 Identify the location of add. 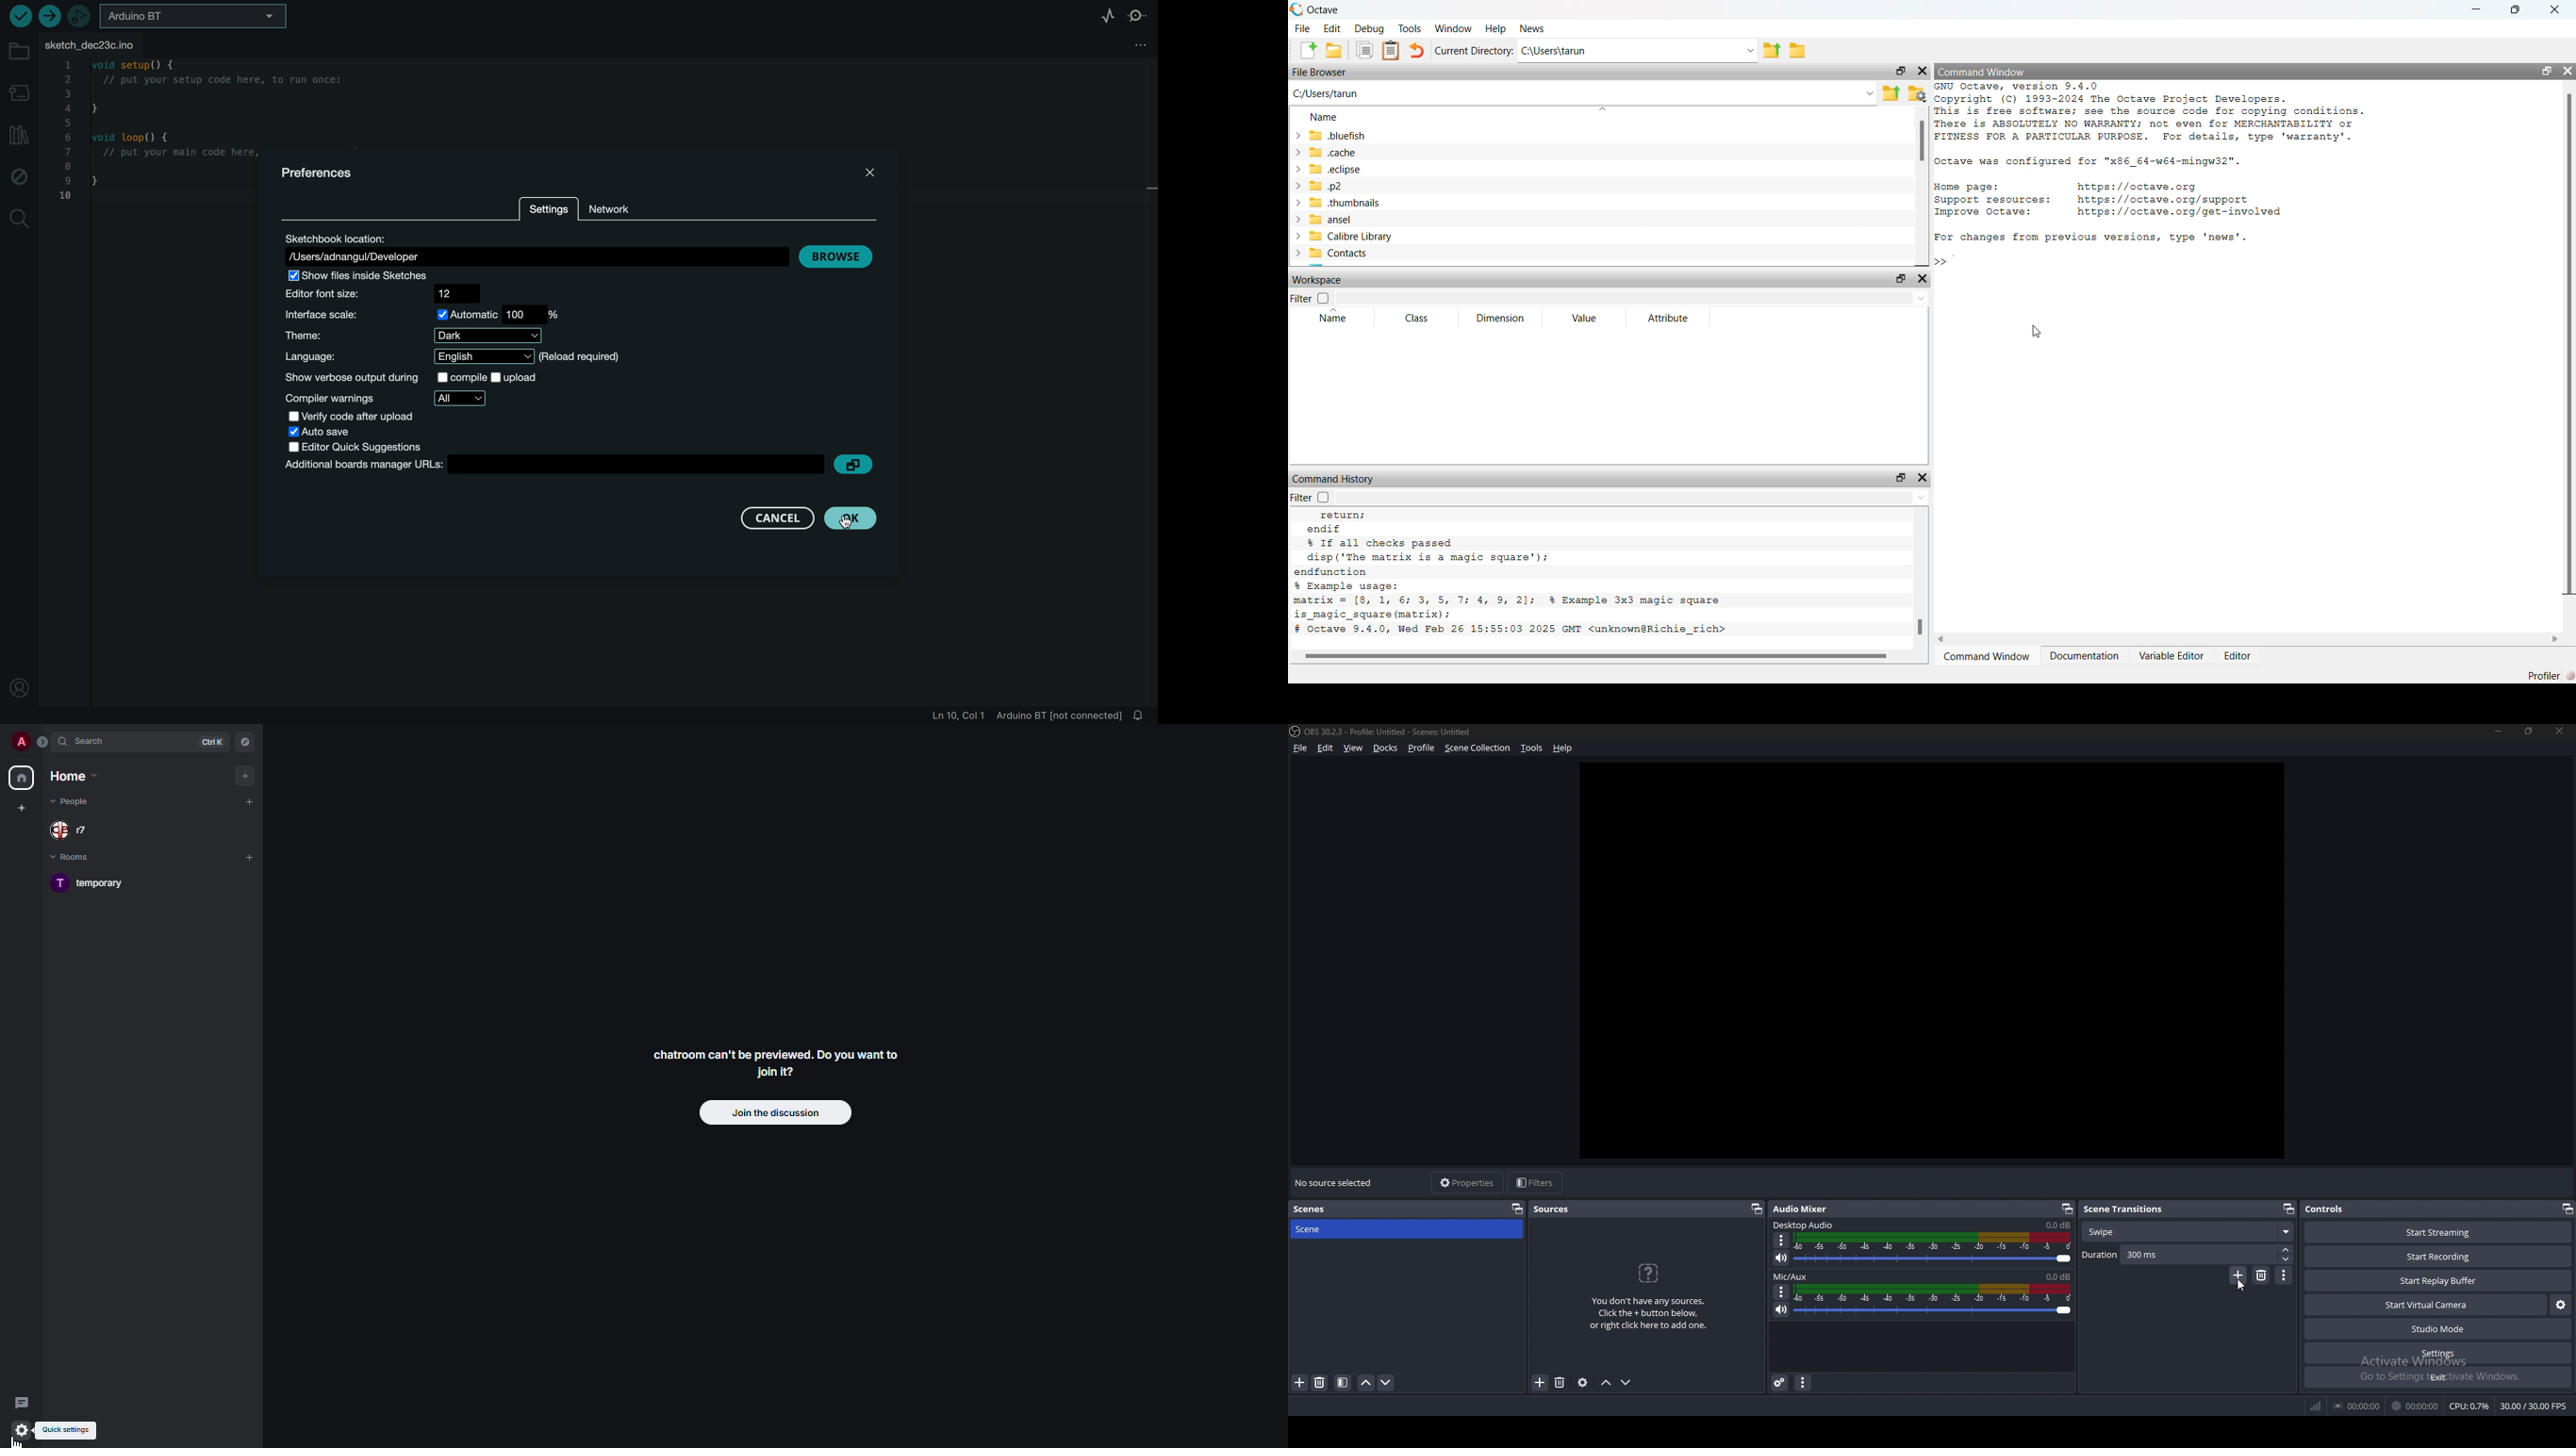
(250, 802).